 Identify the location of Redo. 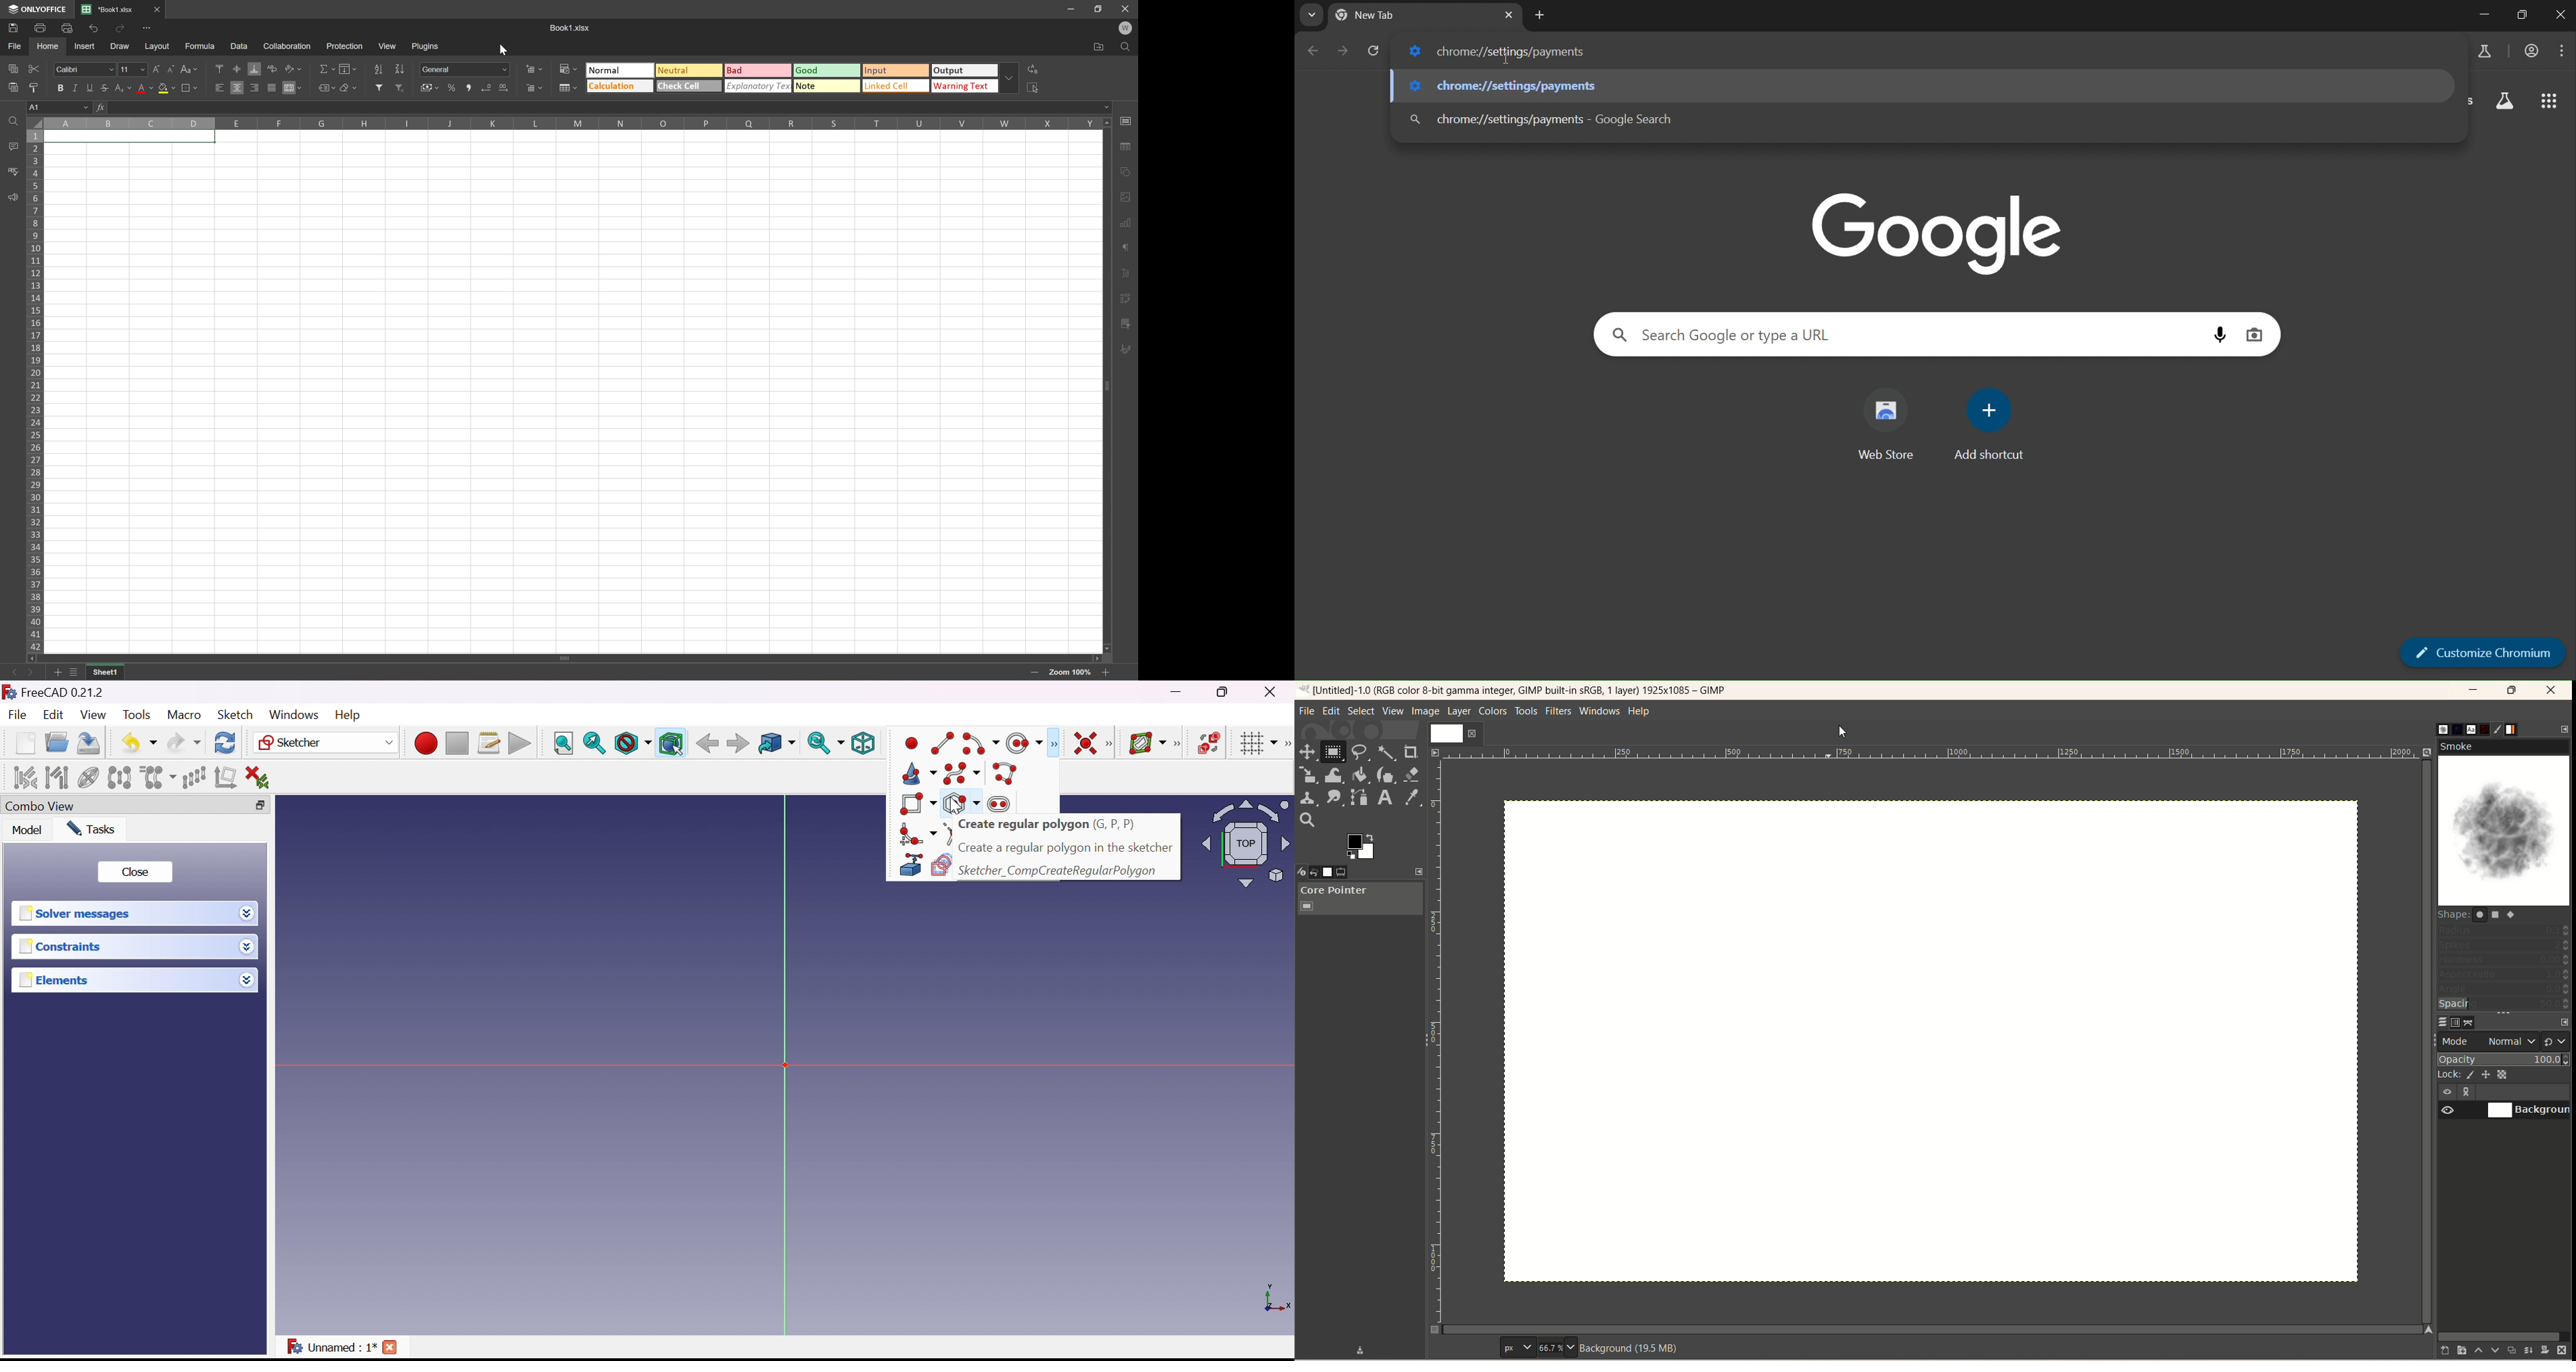
(184, 743).